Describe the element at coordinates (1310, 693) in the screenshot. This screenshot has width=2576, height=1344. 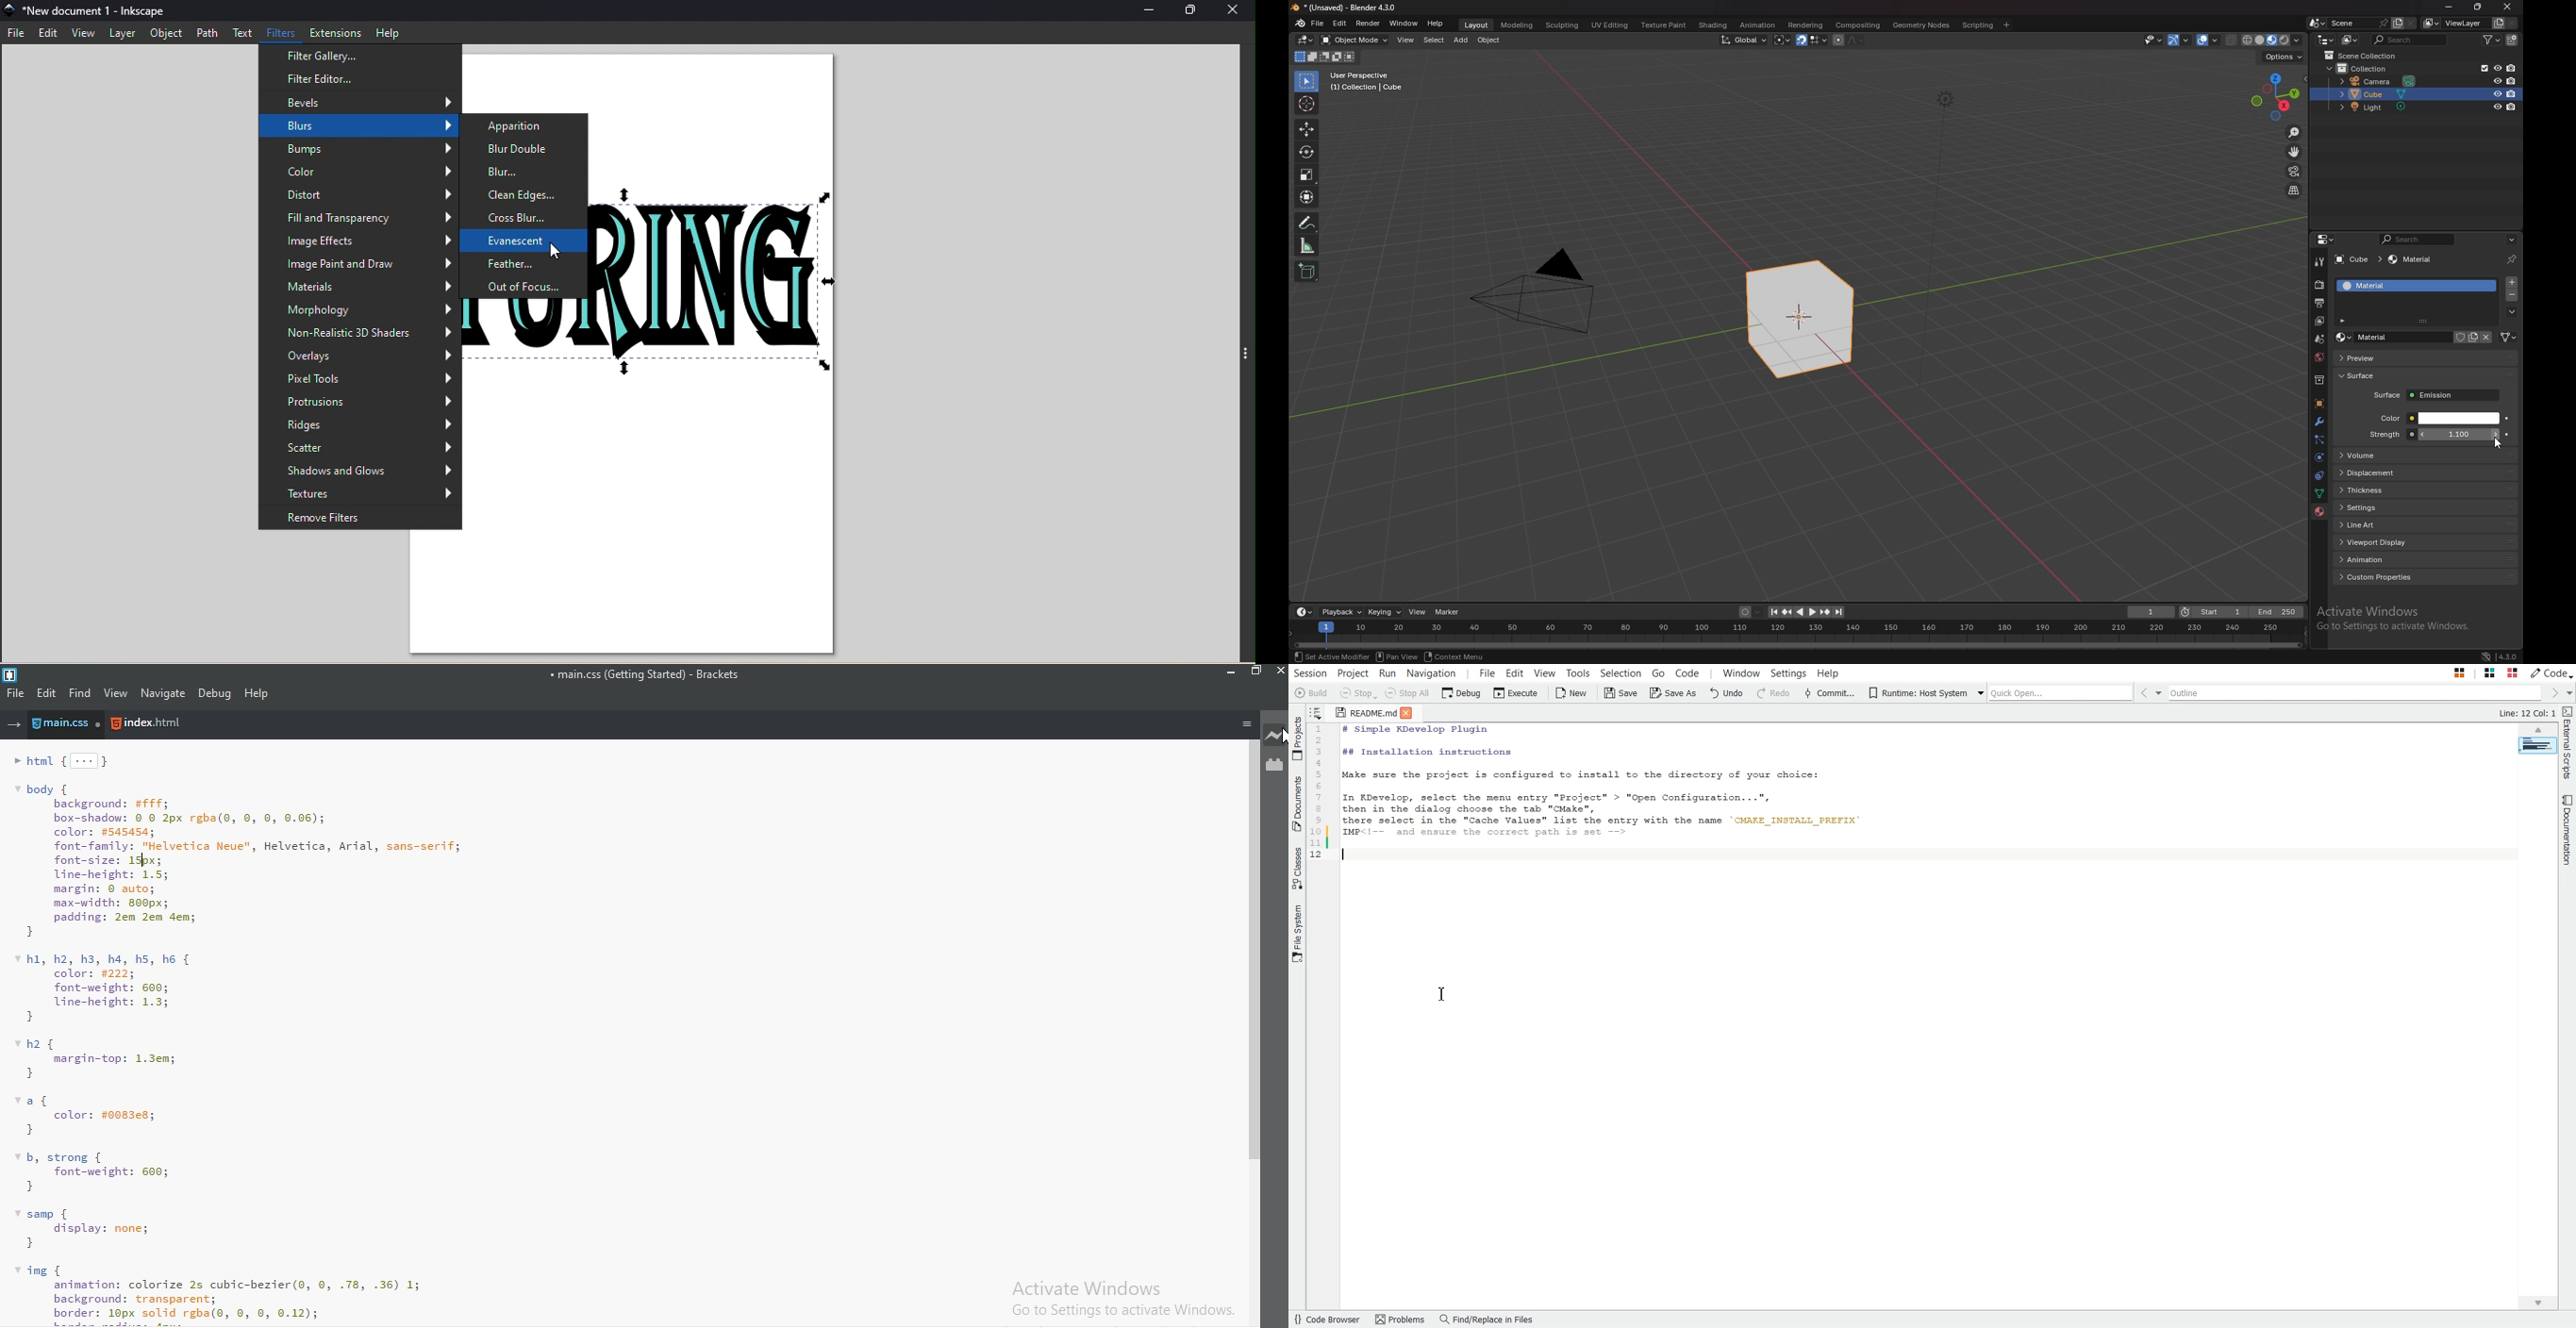
I see `Build` at that location.